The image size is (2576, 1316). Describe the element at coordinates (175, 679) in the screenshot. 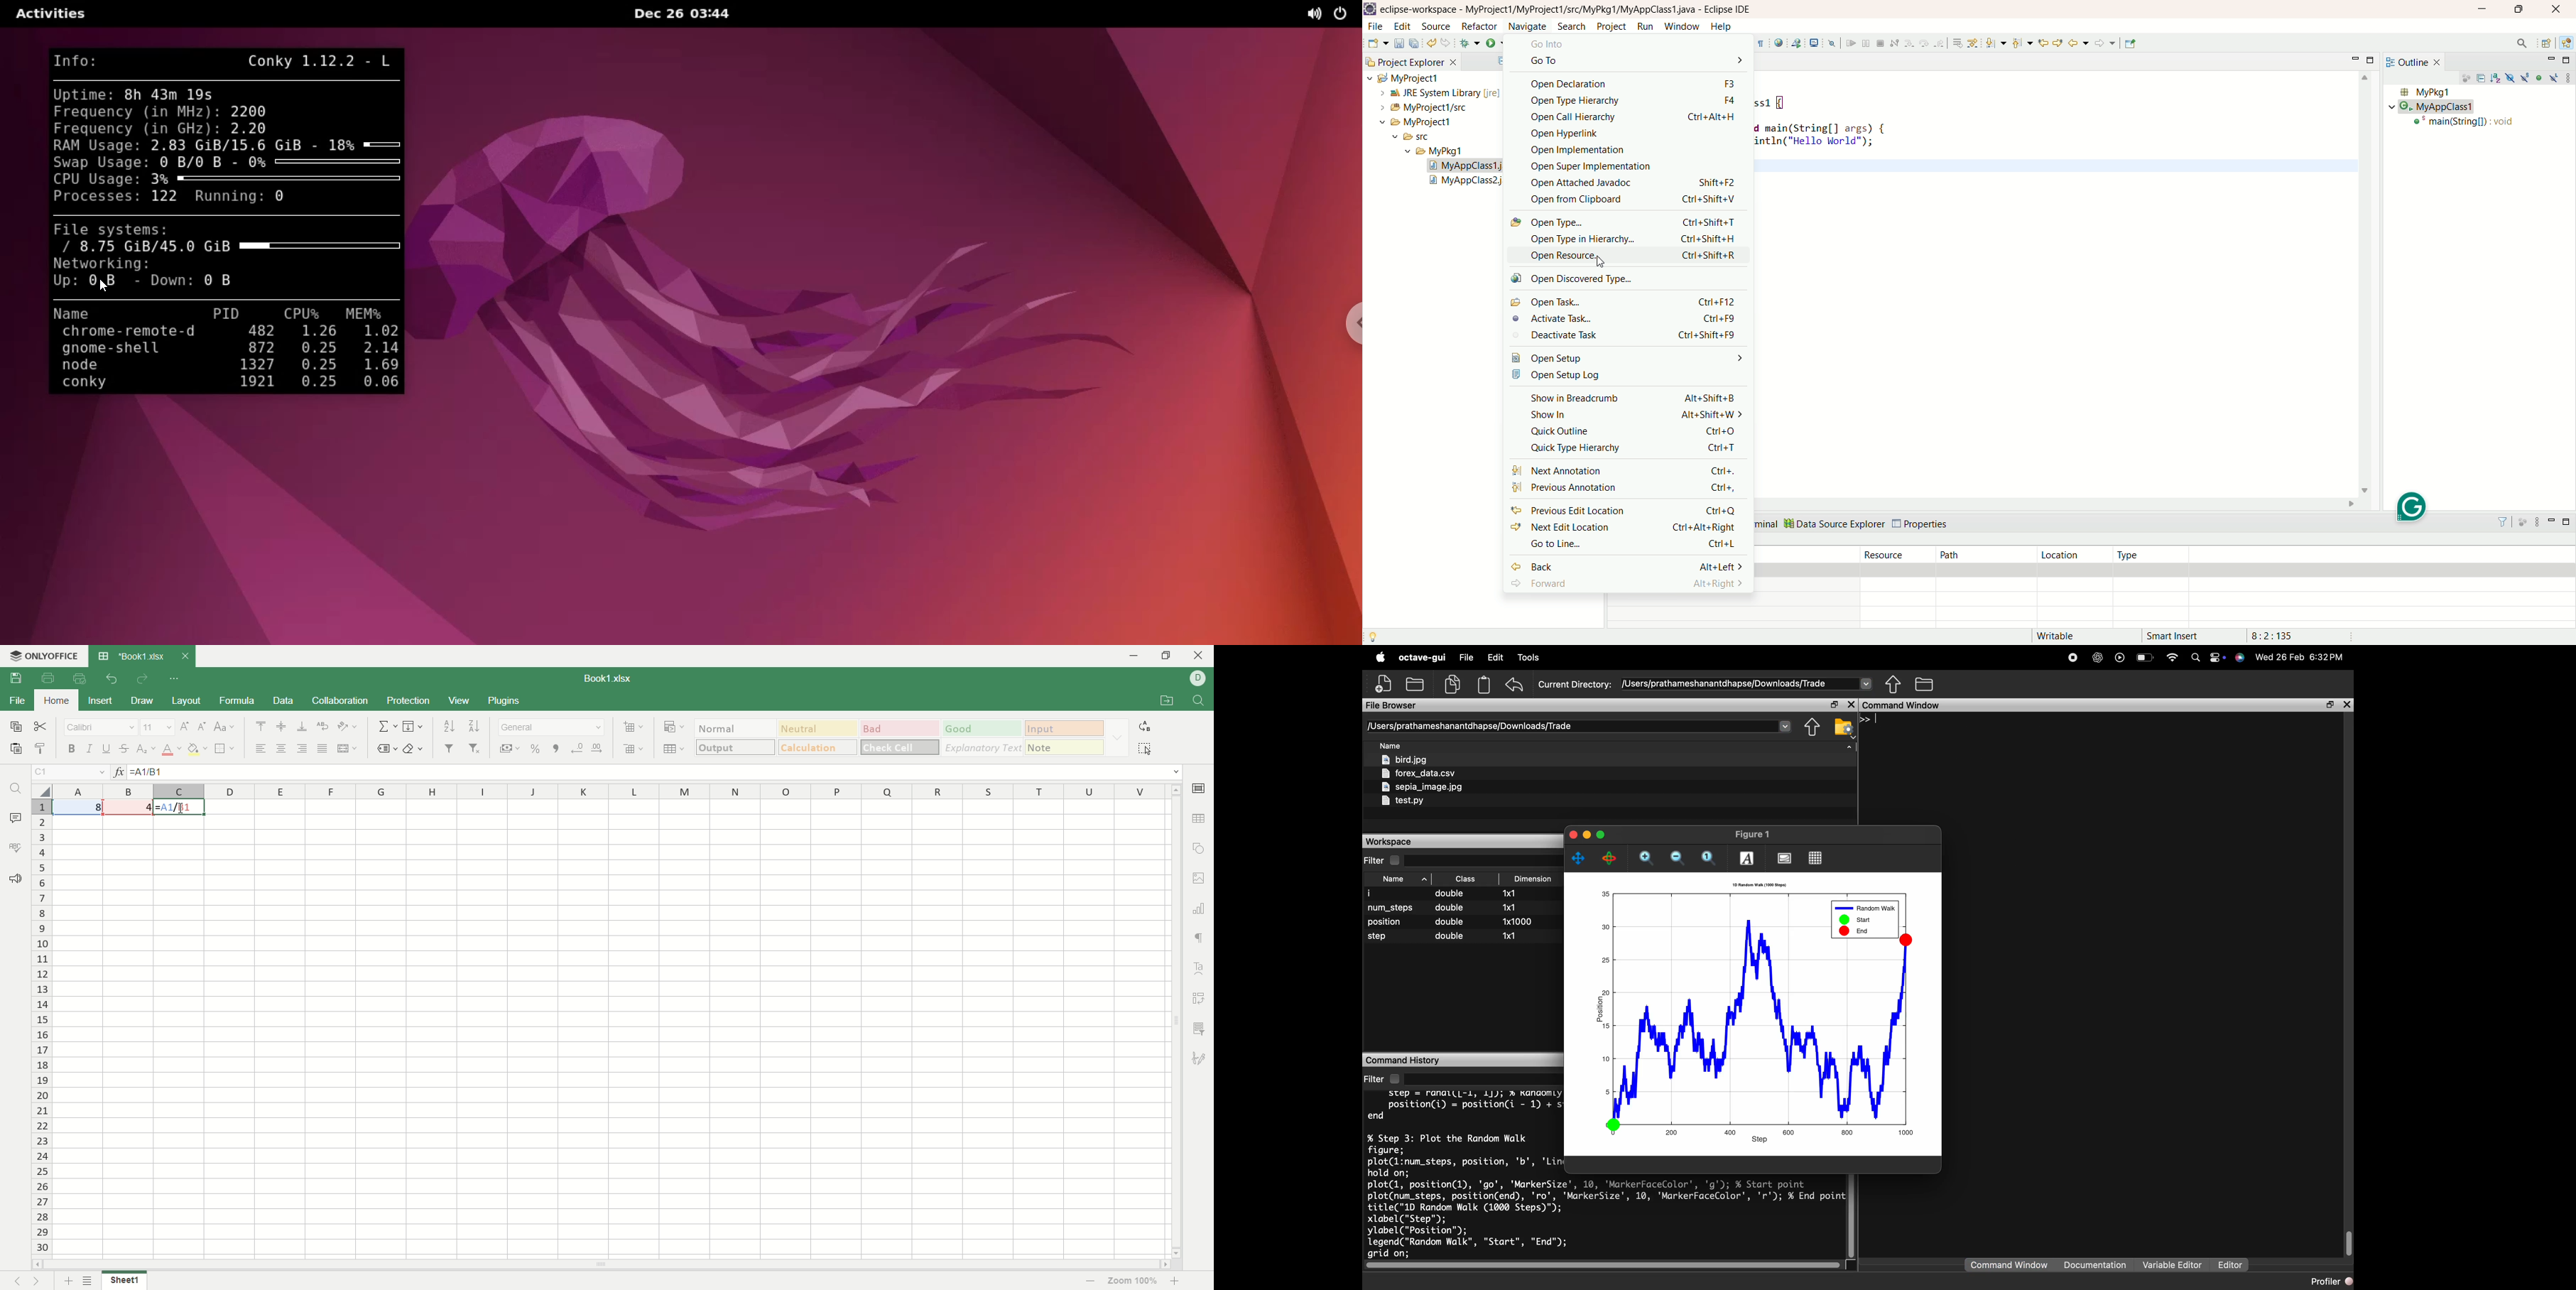

I see `customize quickaccess` at that location.